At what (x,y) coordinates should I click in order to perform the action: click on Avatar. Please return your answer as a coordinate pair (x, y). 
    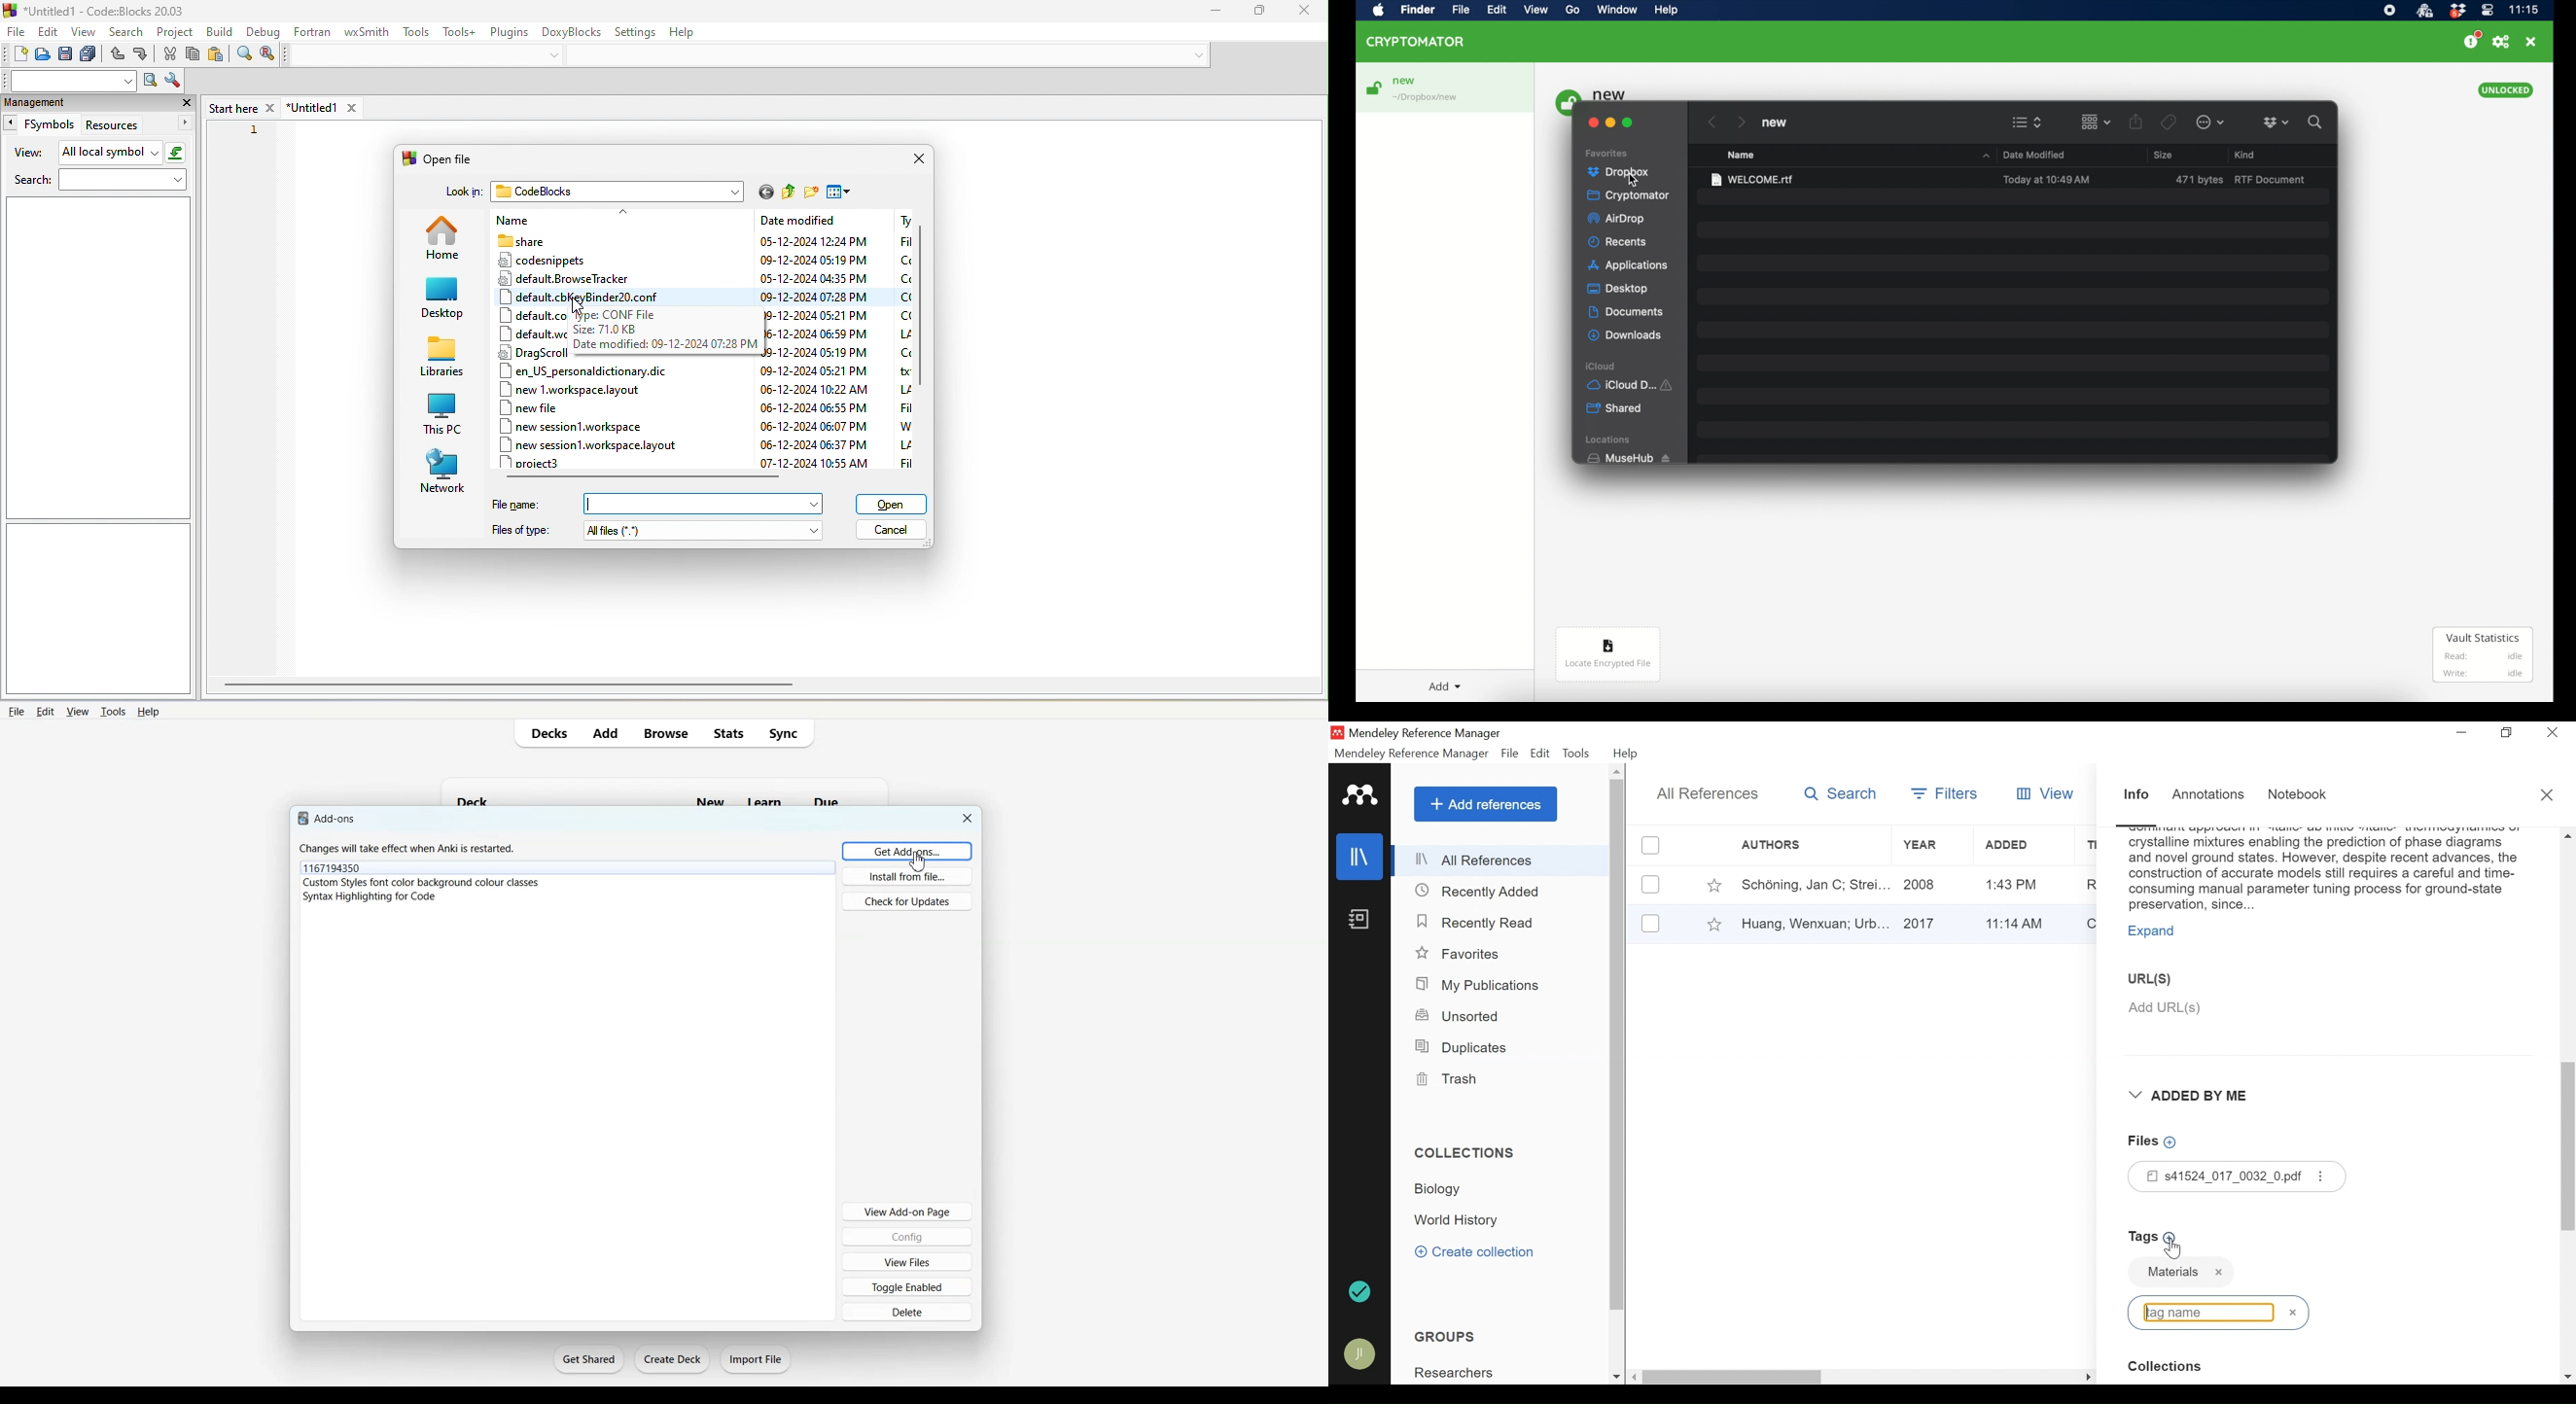
    Looking at the image, I should click on (1360, 1355).